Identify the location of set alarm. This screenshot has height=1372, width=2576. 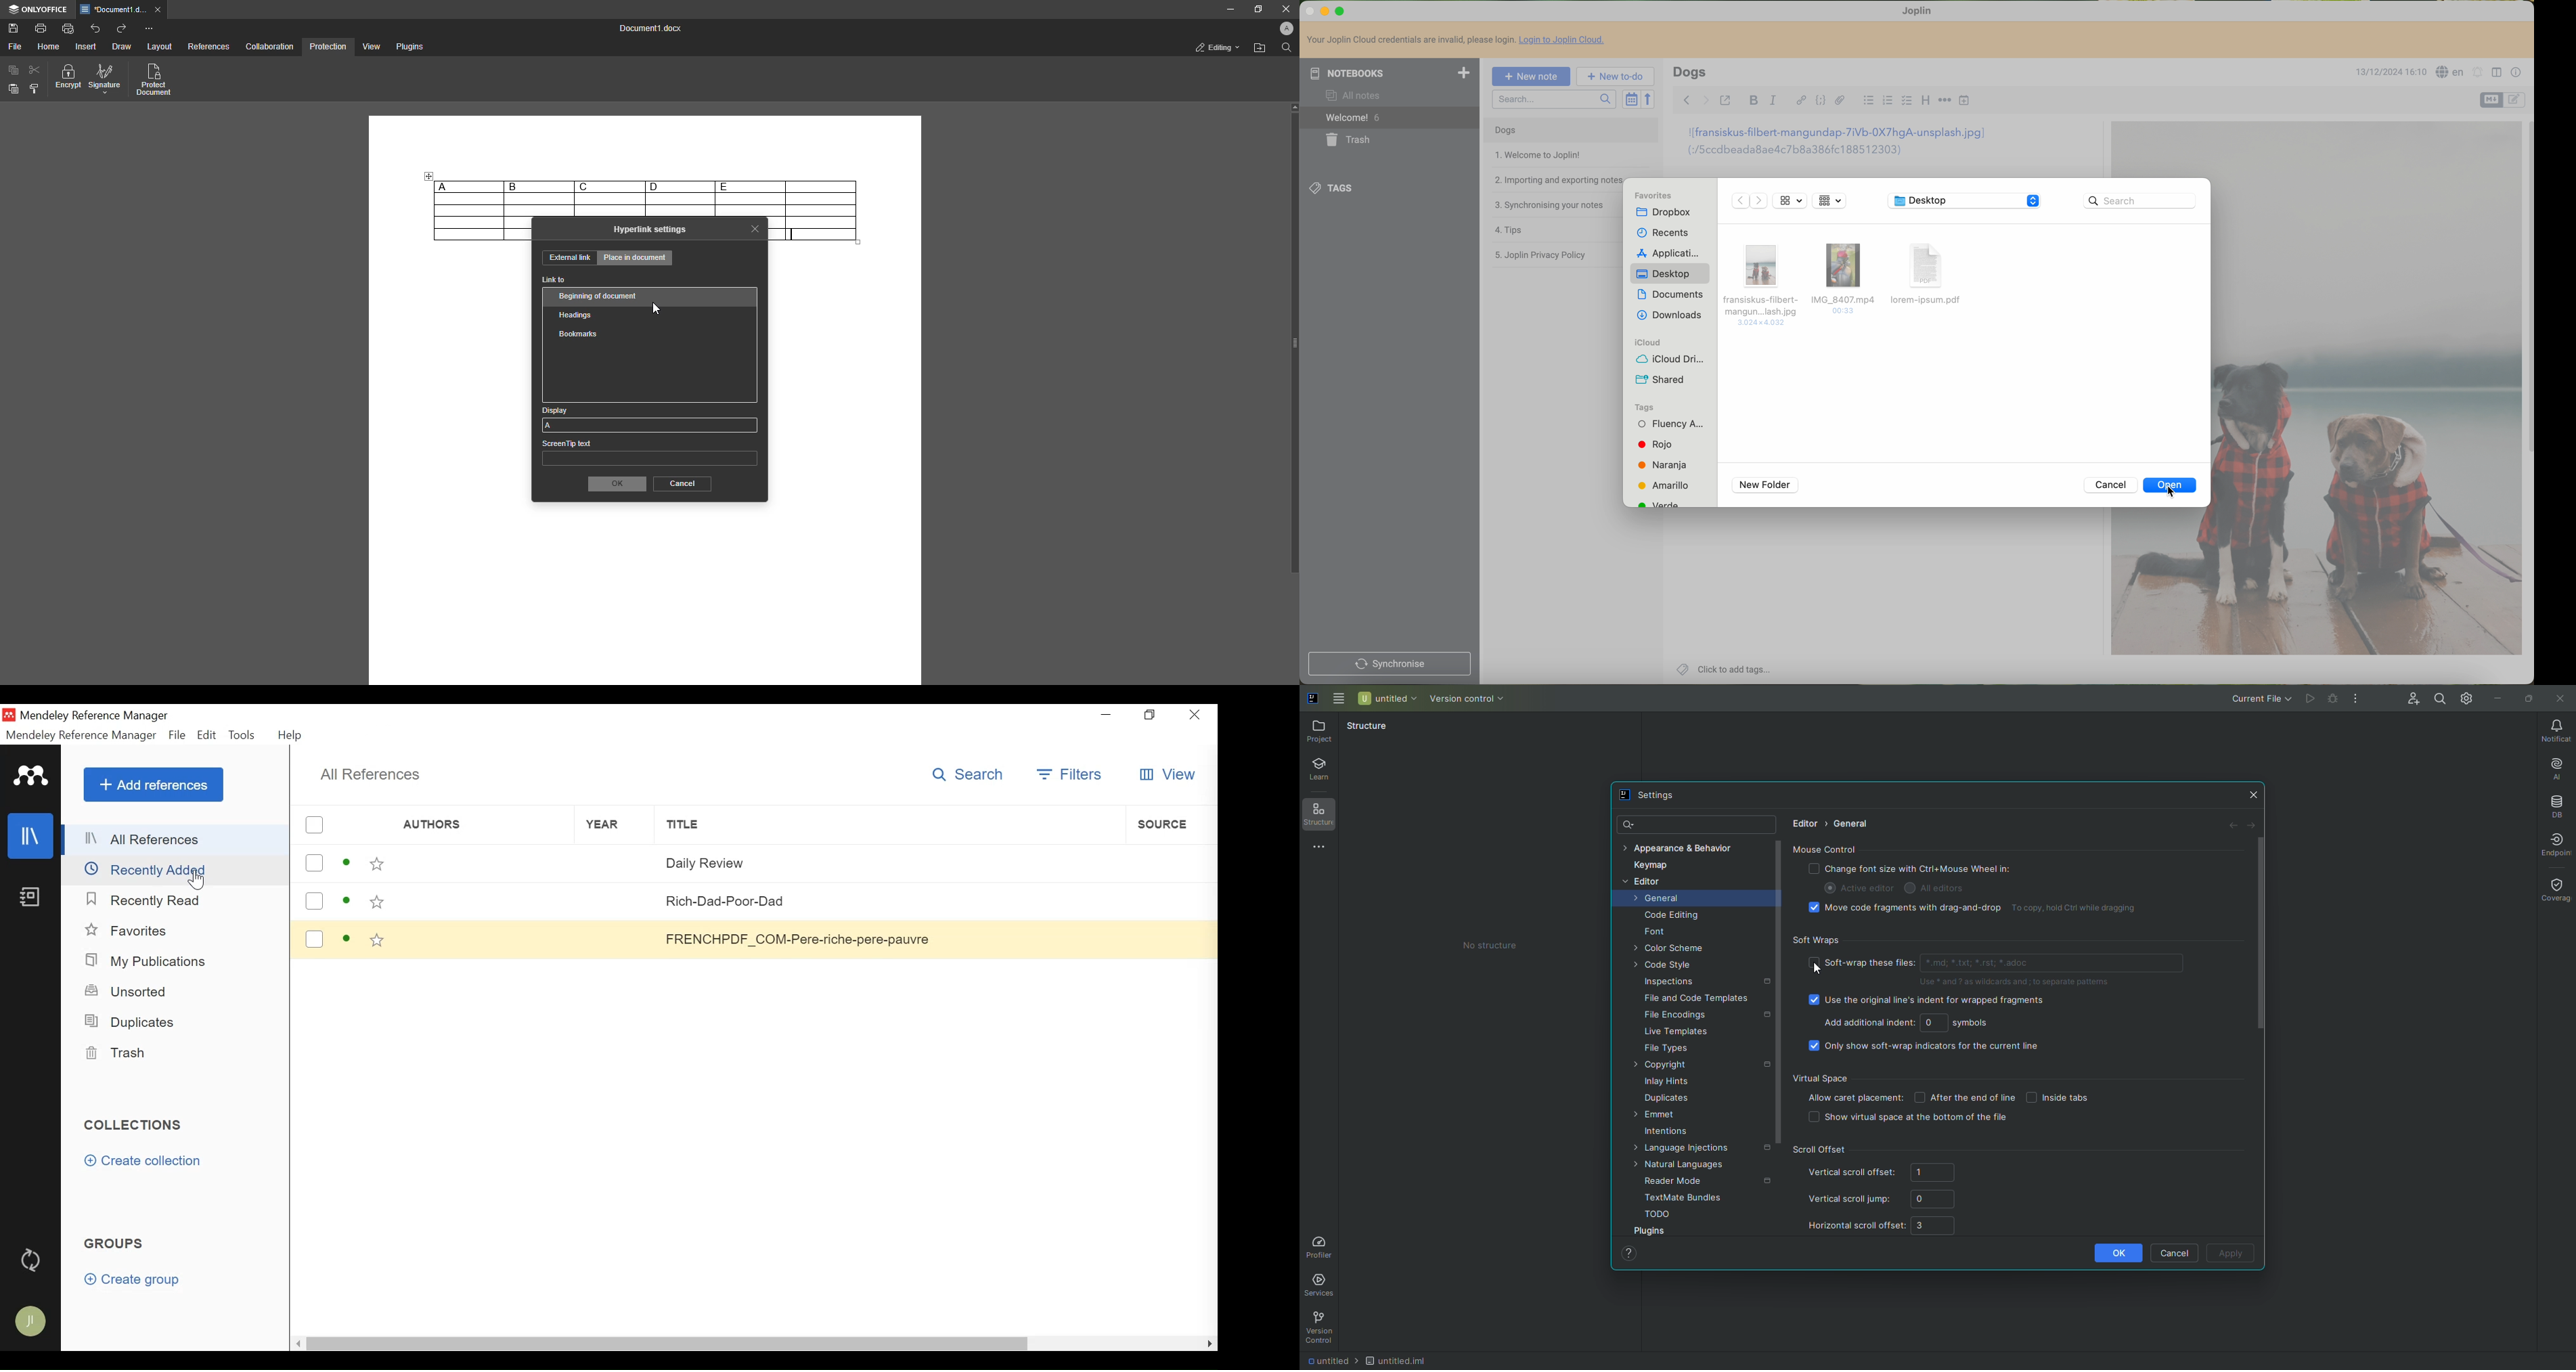
(2477, 72).